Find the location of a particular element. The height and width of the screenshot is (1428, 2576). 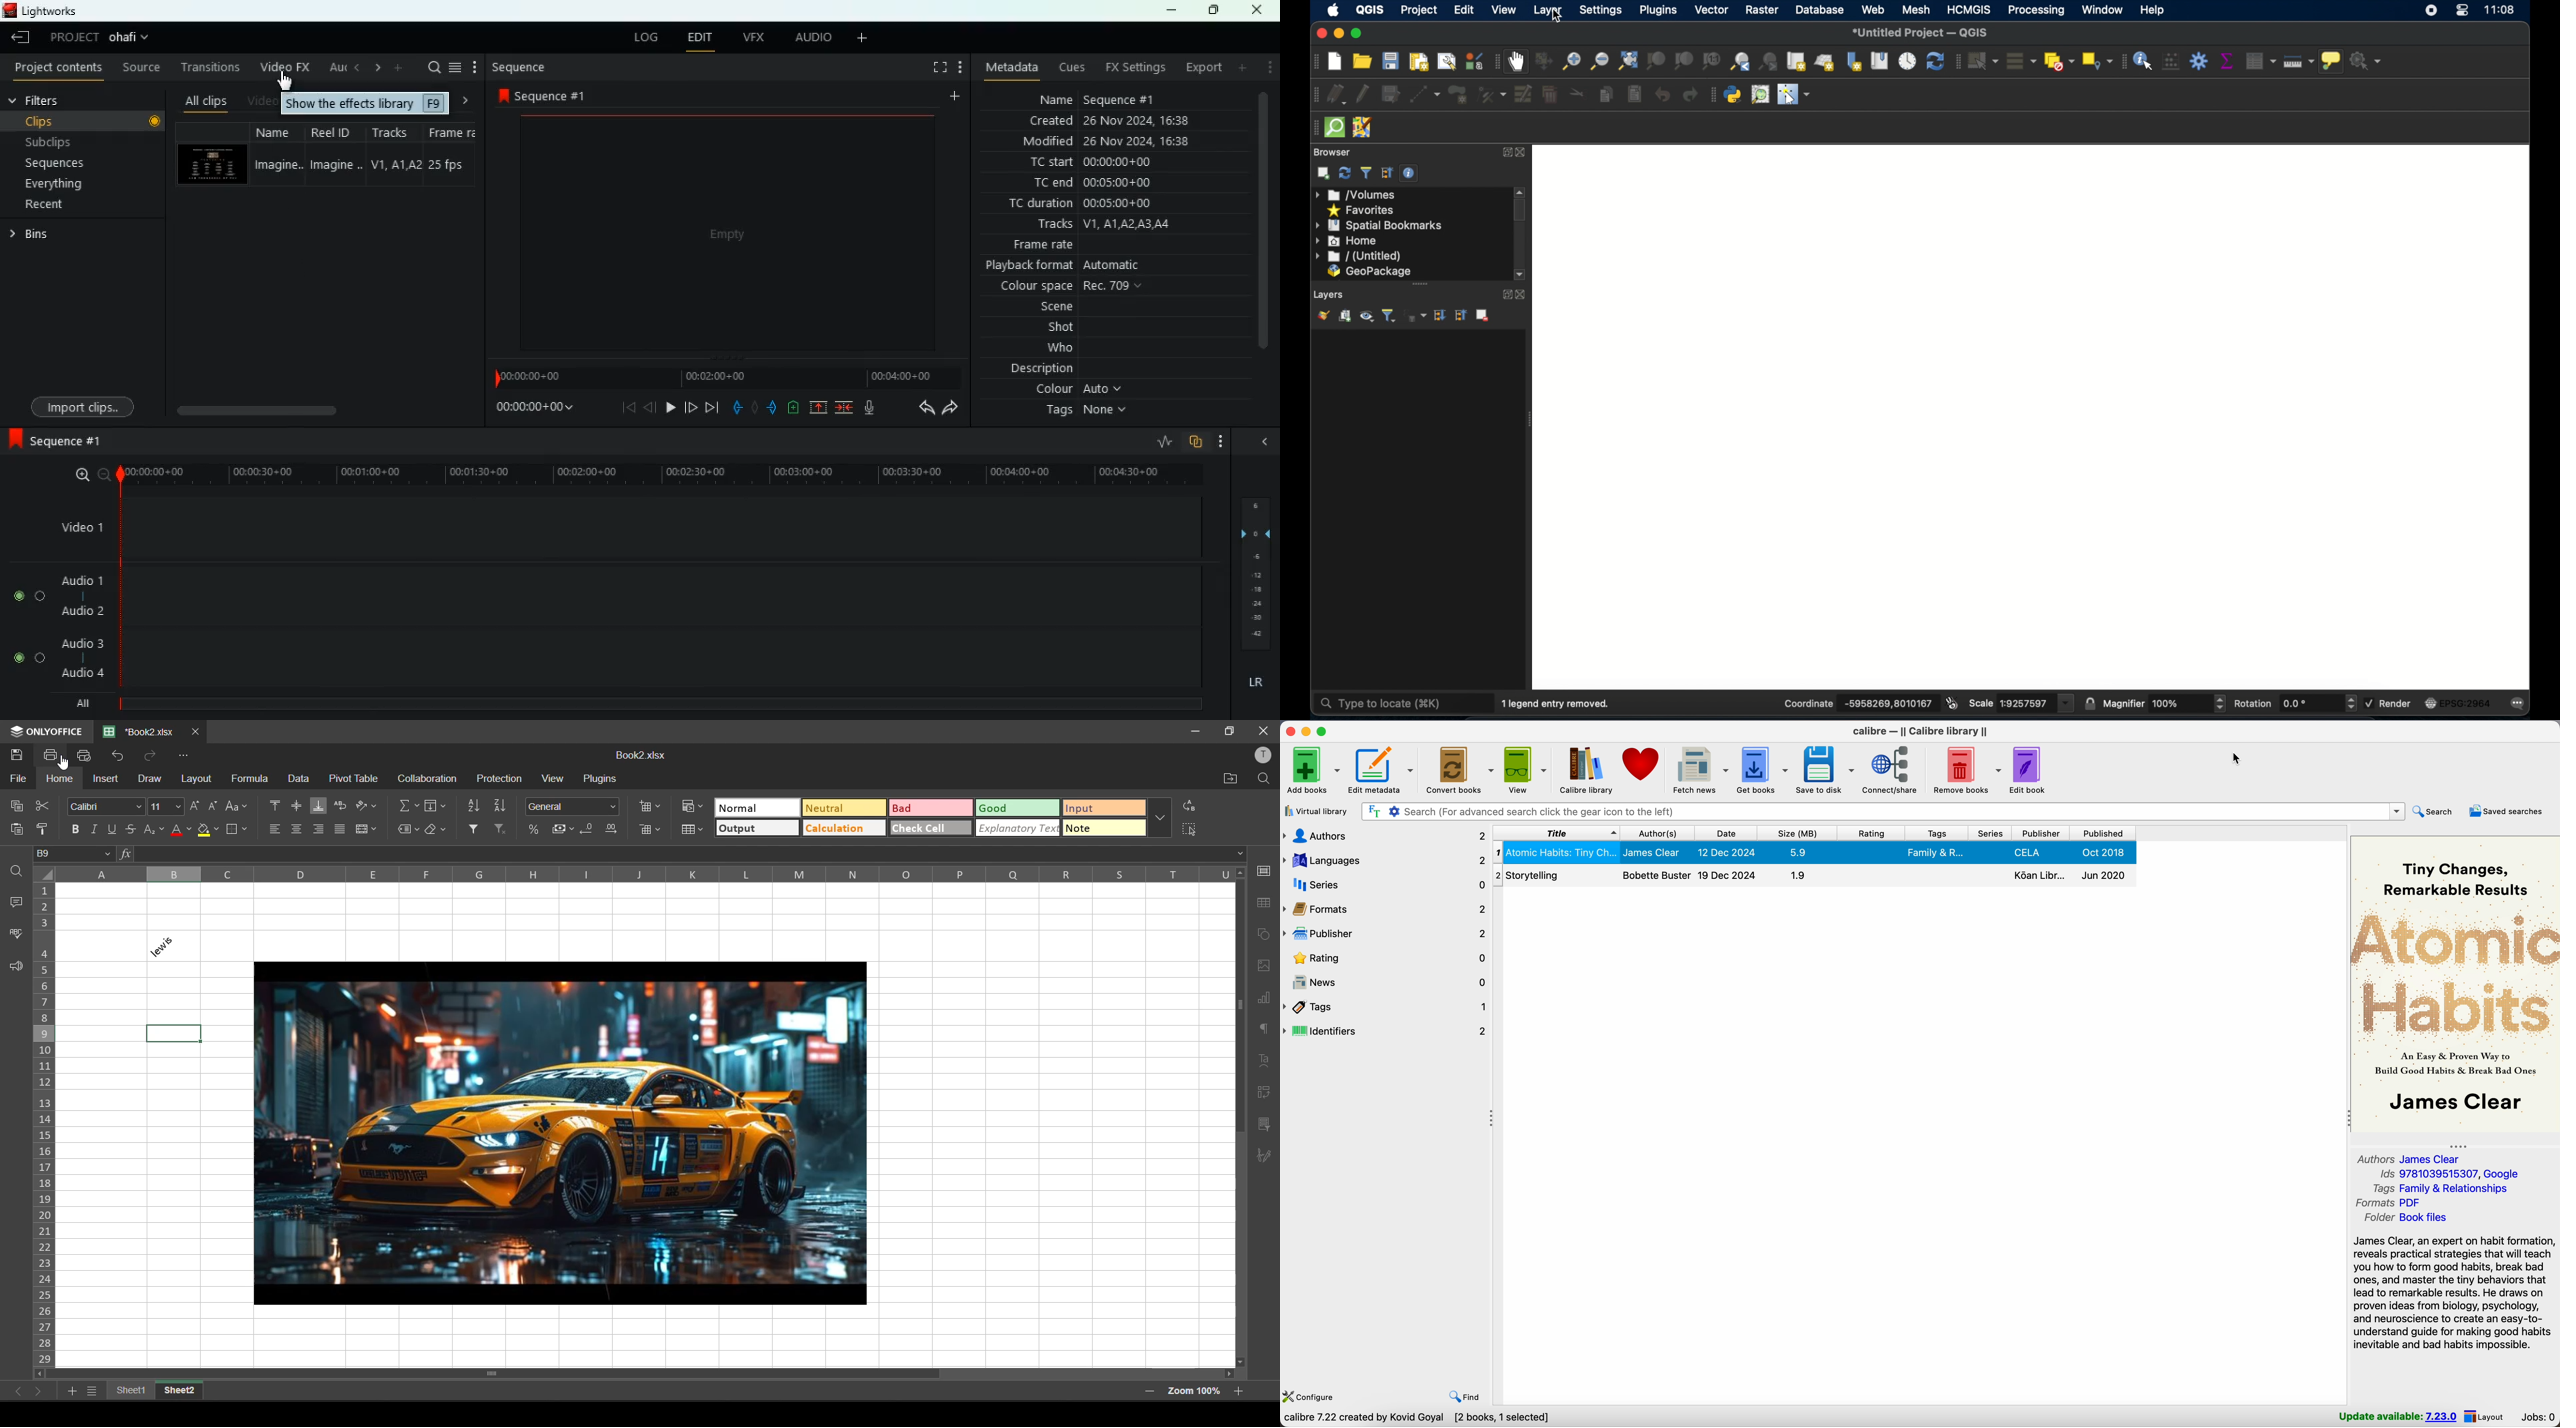

video 1 is located at coordinates (78, 526).